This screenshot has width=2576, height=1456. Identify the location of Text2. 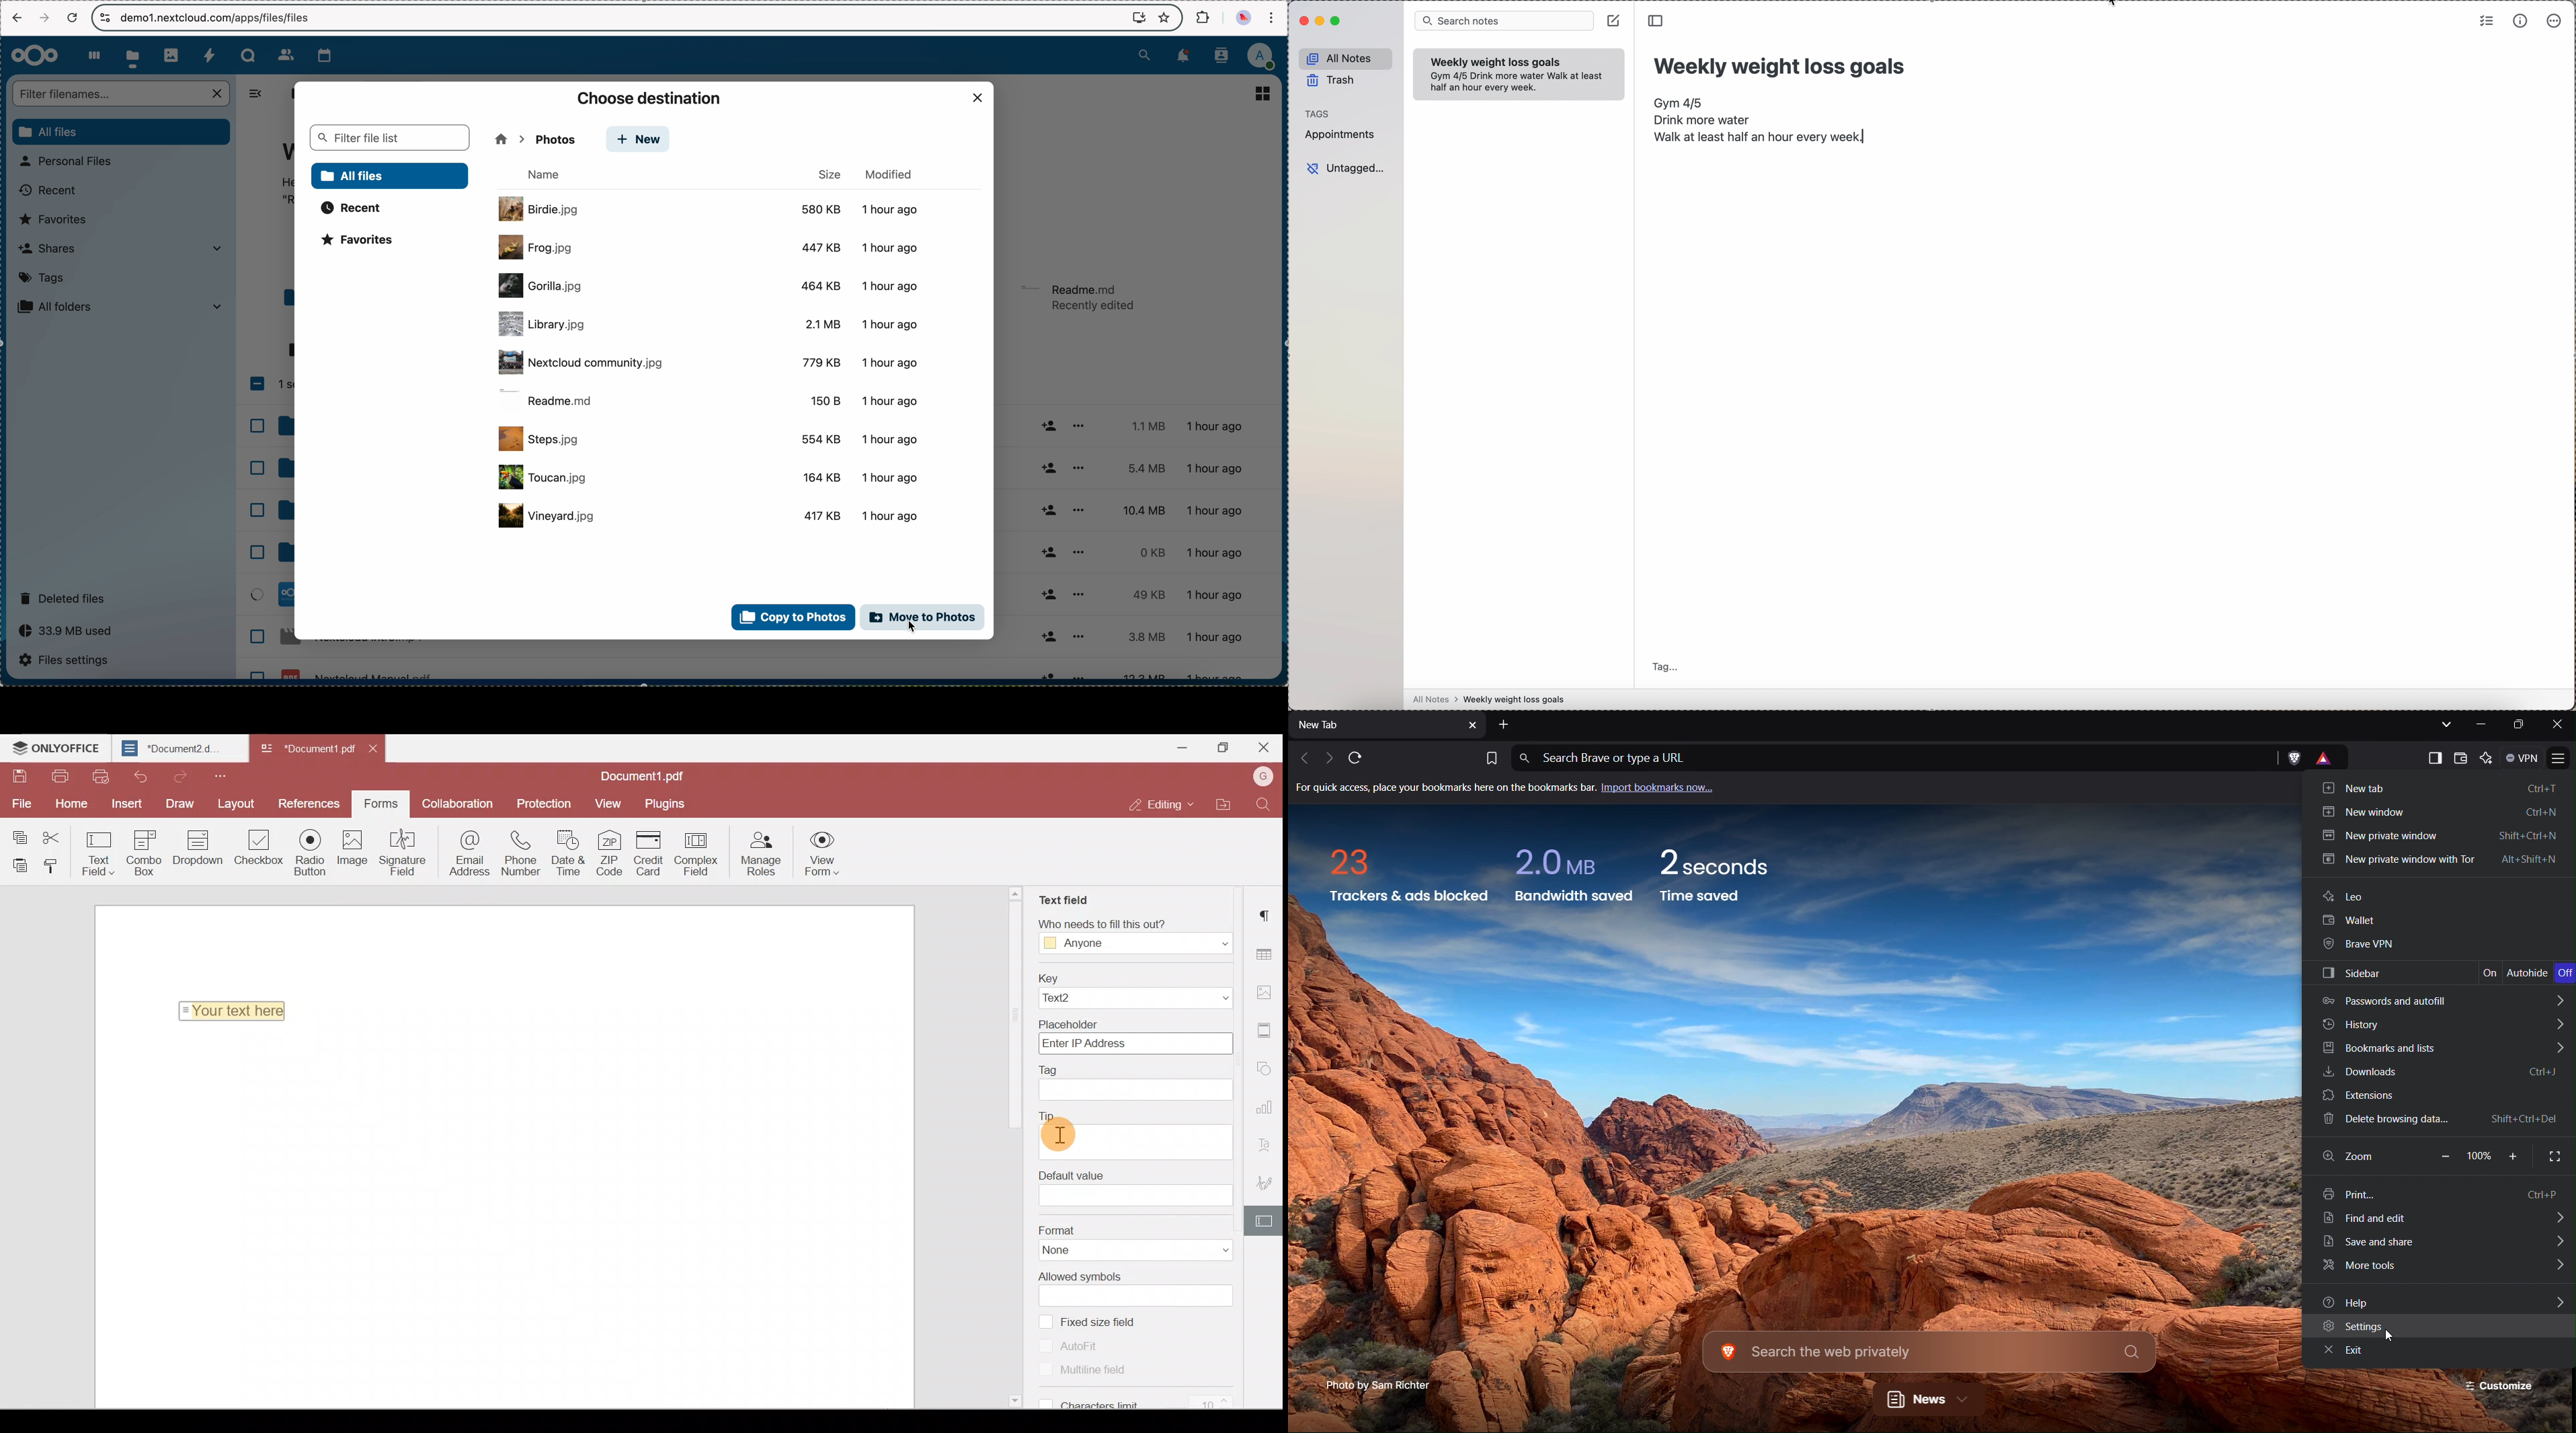
(1078, 998).